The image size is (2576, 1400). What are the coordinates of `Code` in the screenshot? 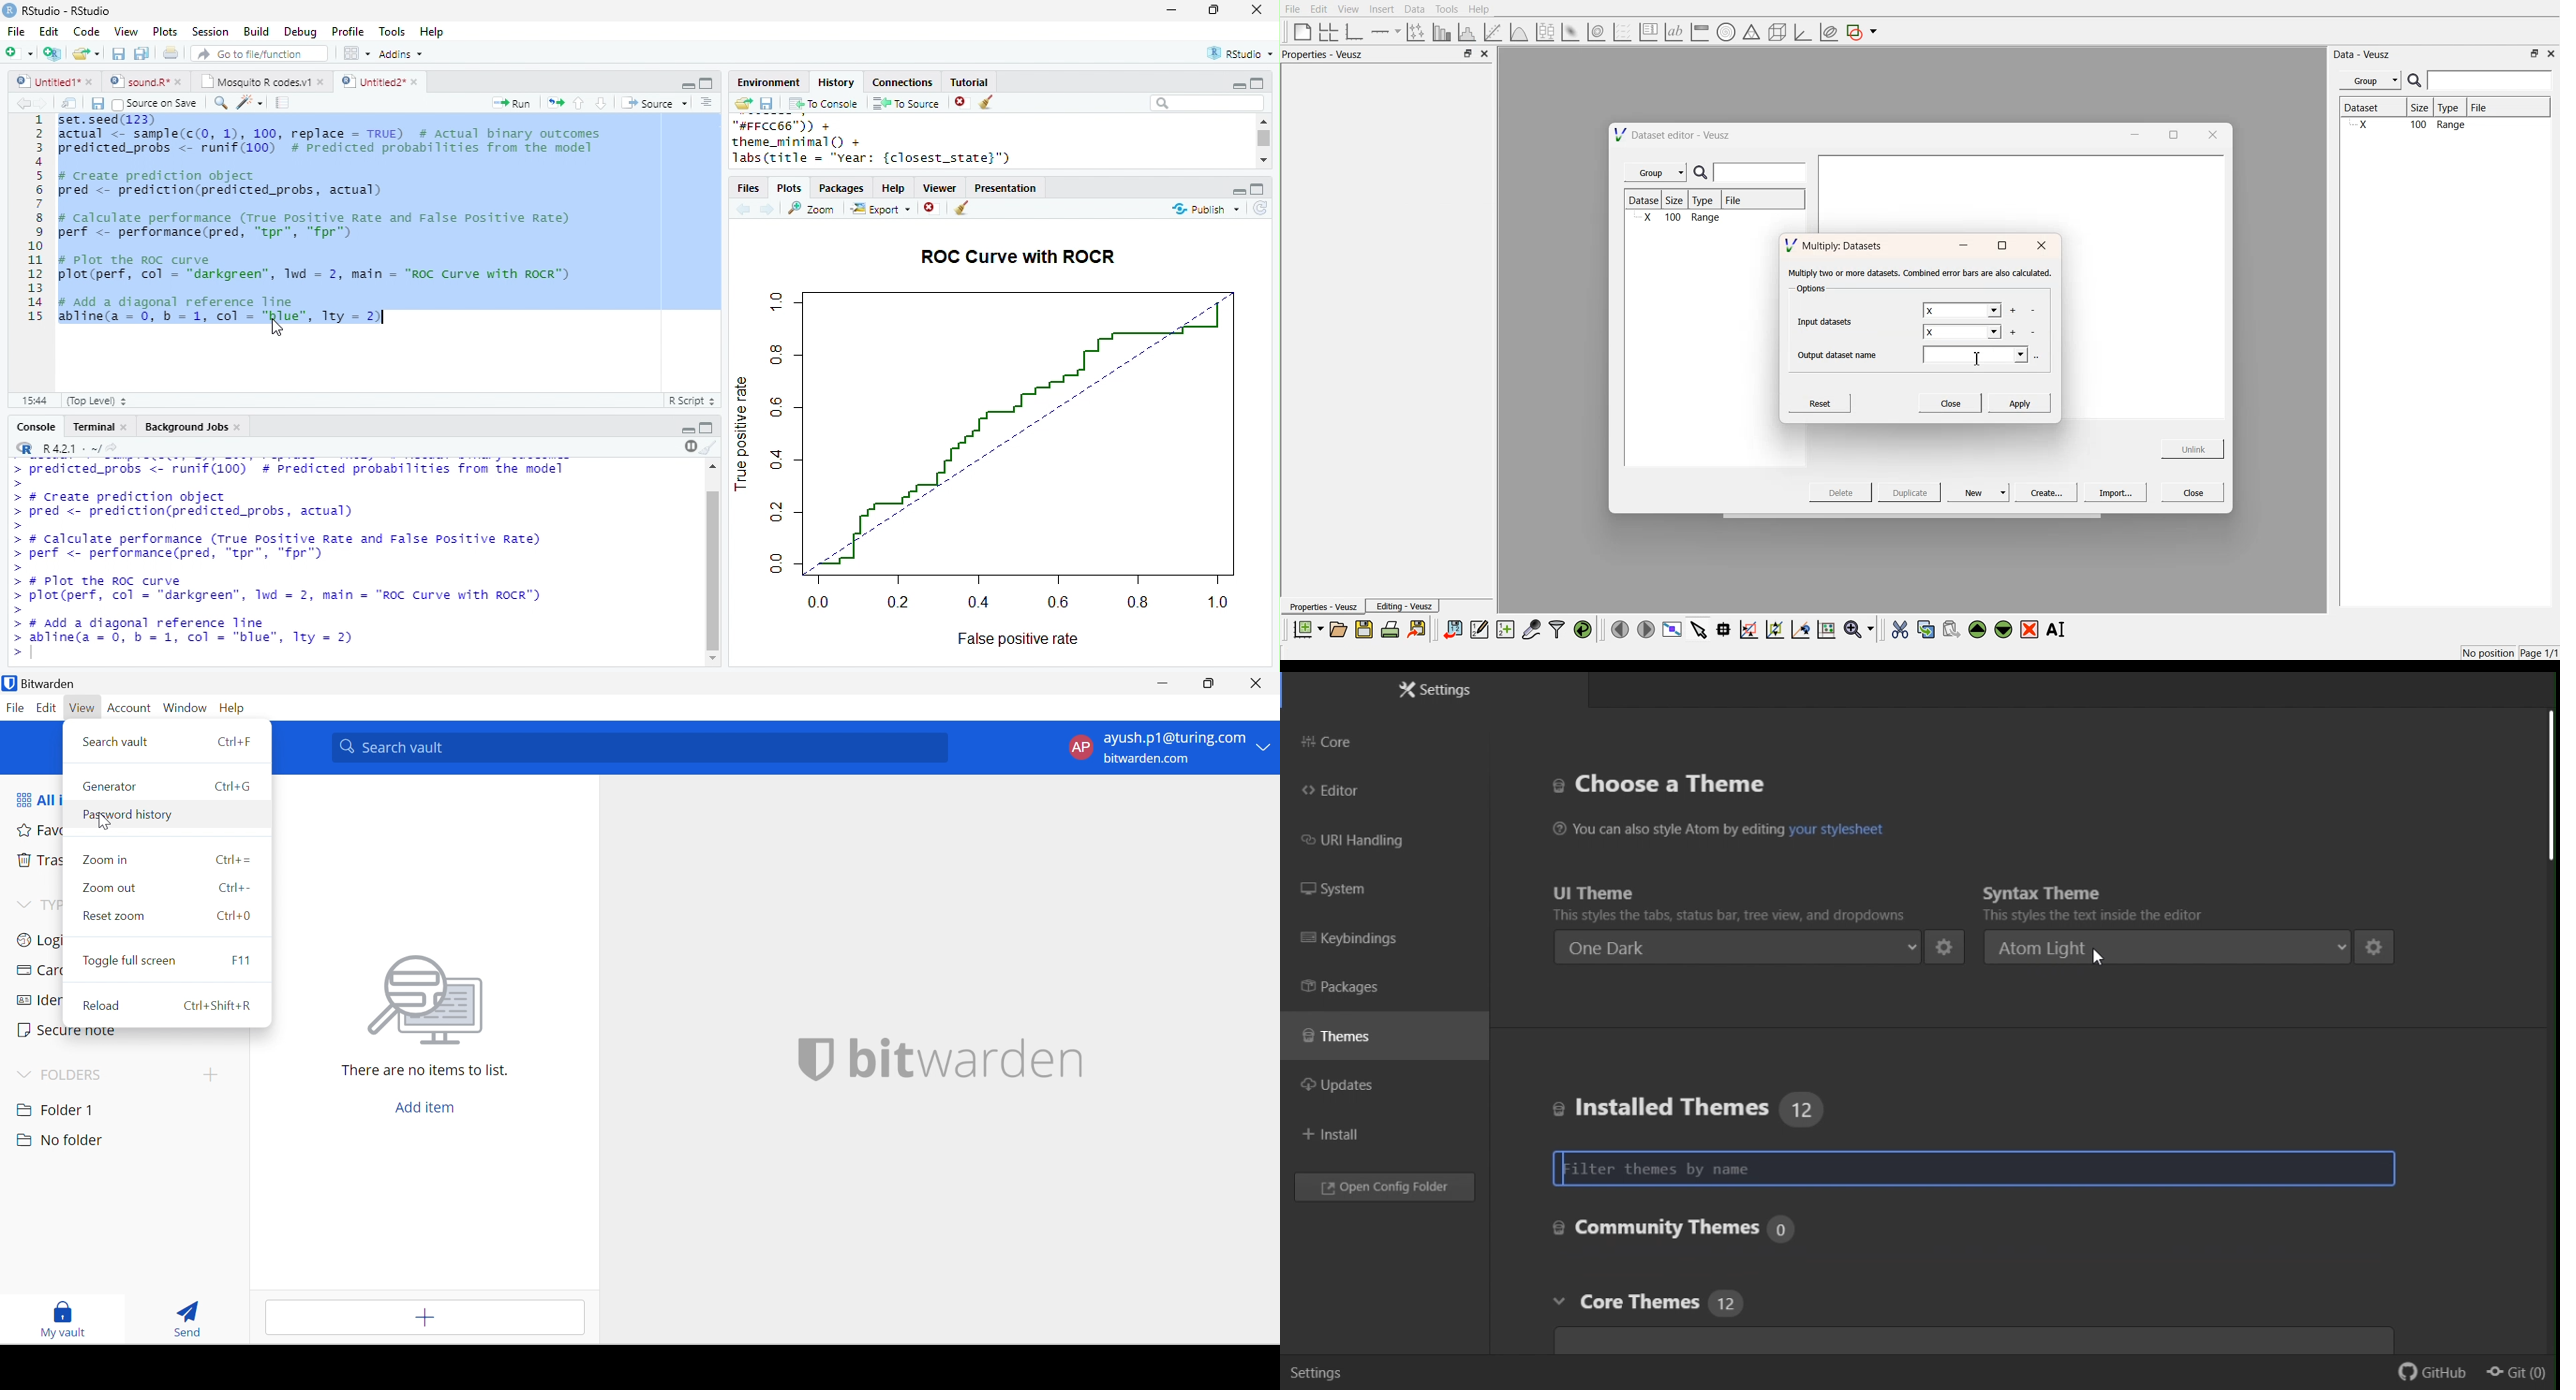 It's located at (86, 31).